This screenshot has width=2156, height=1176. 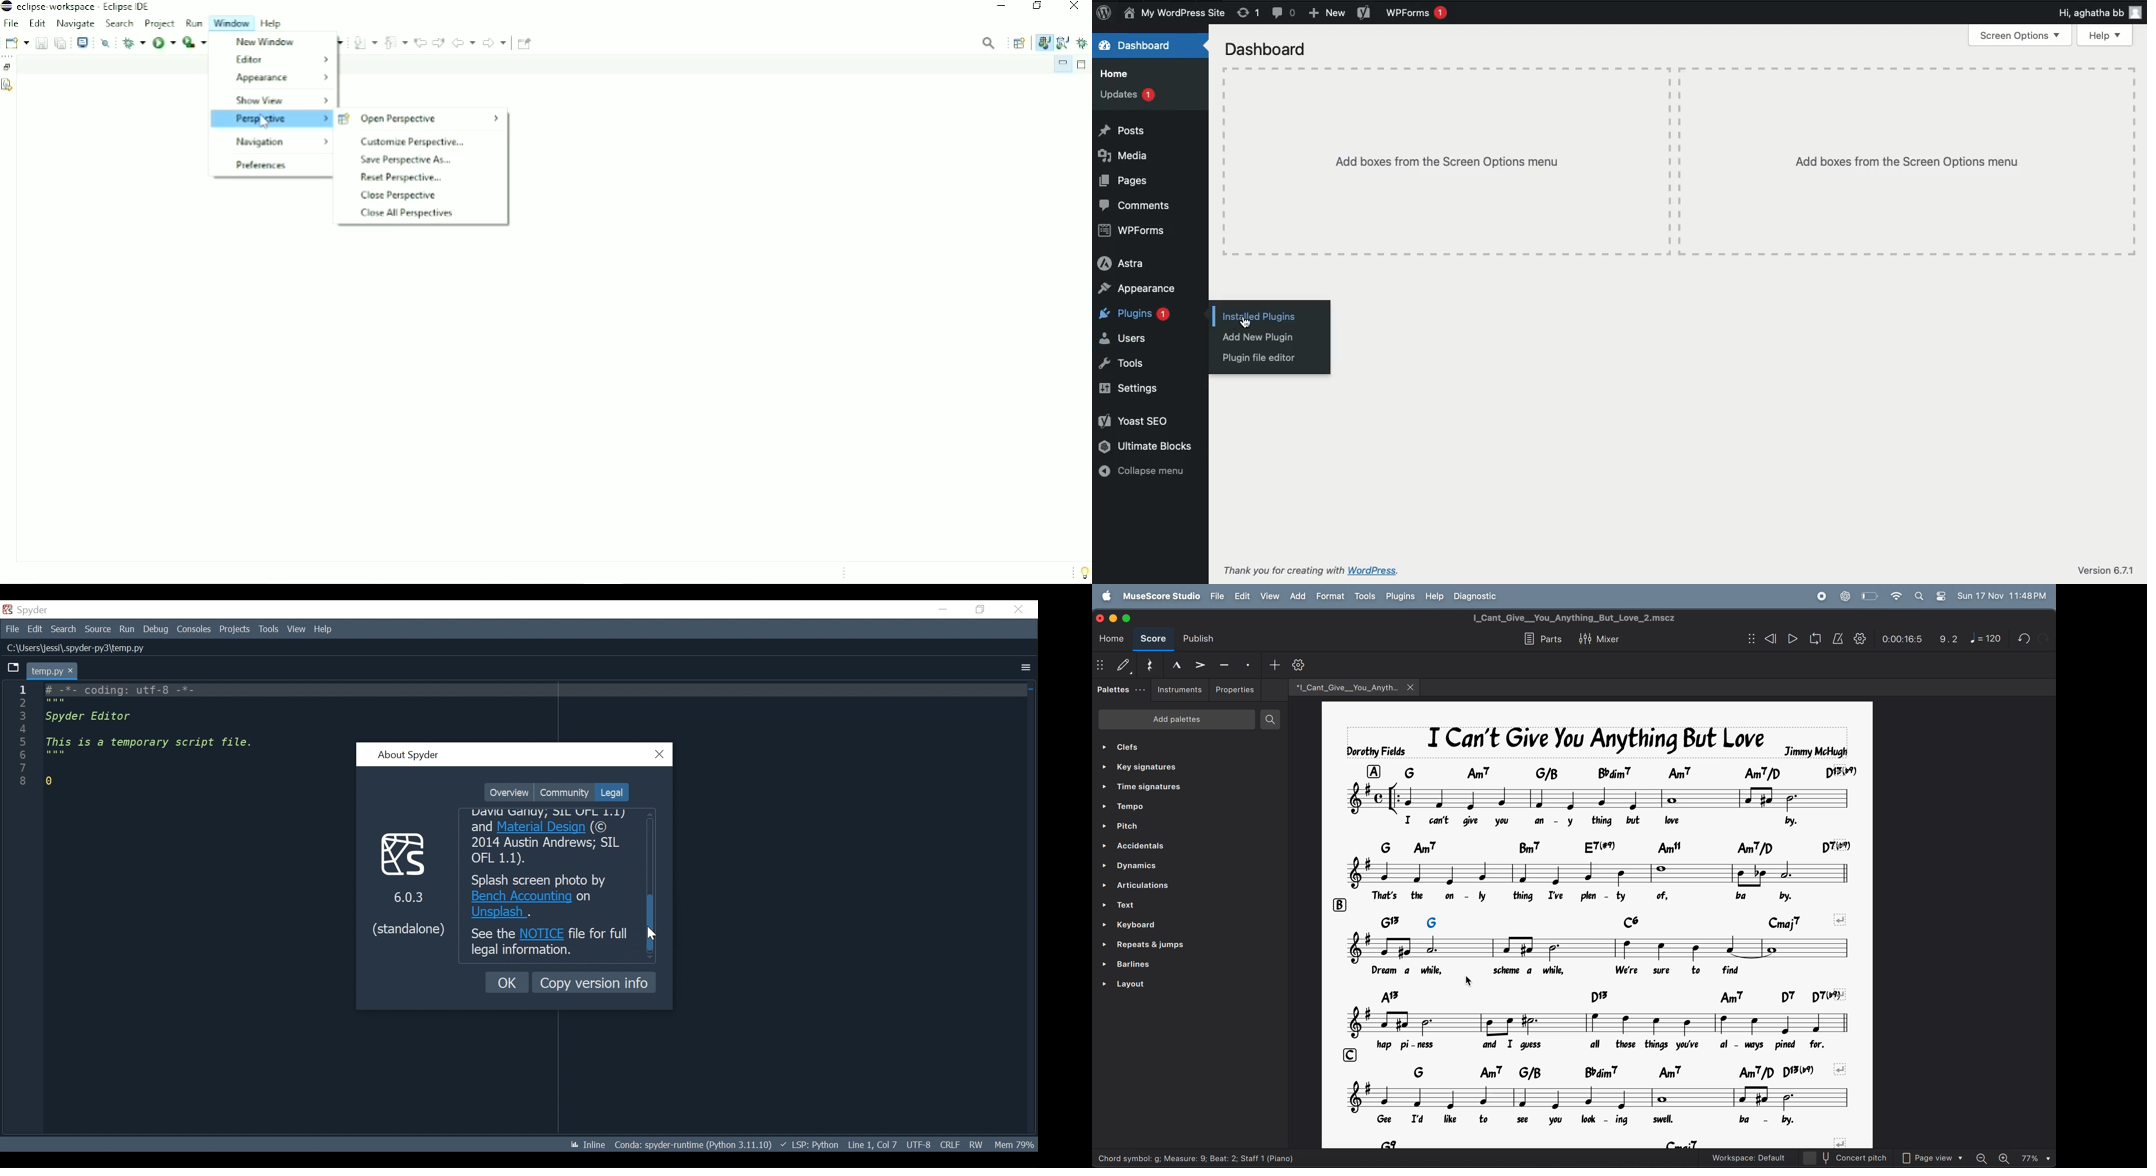 What do you see at coordinates (234, 23) in the screenshot?
I see `Window` at bounding box center [234, 23].